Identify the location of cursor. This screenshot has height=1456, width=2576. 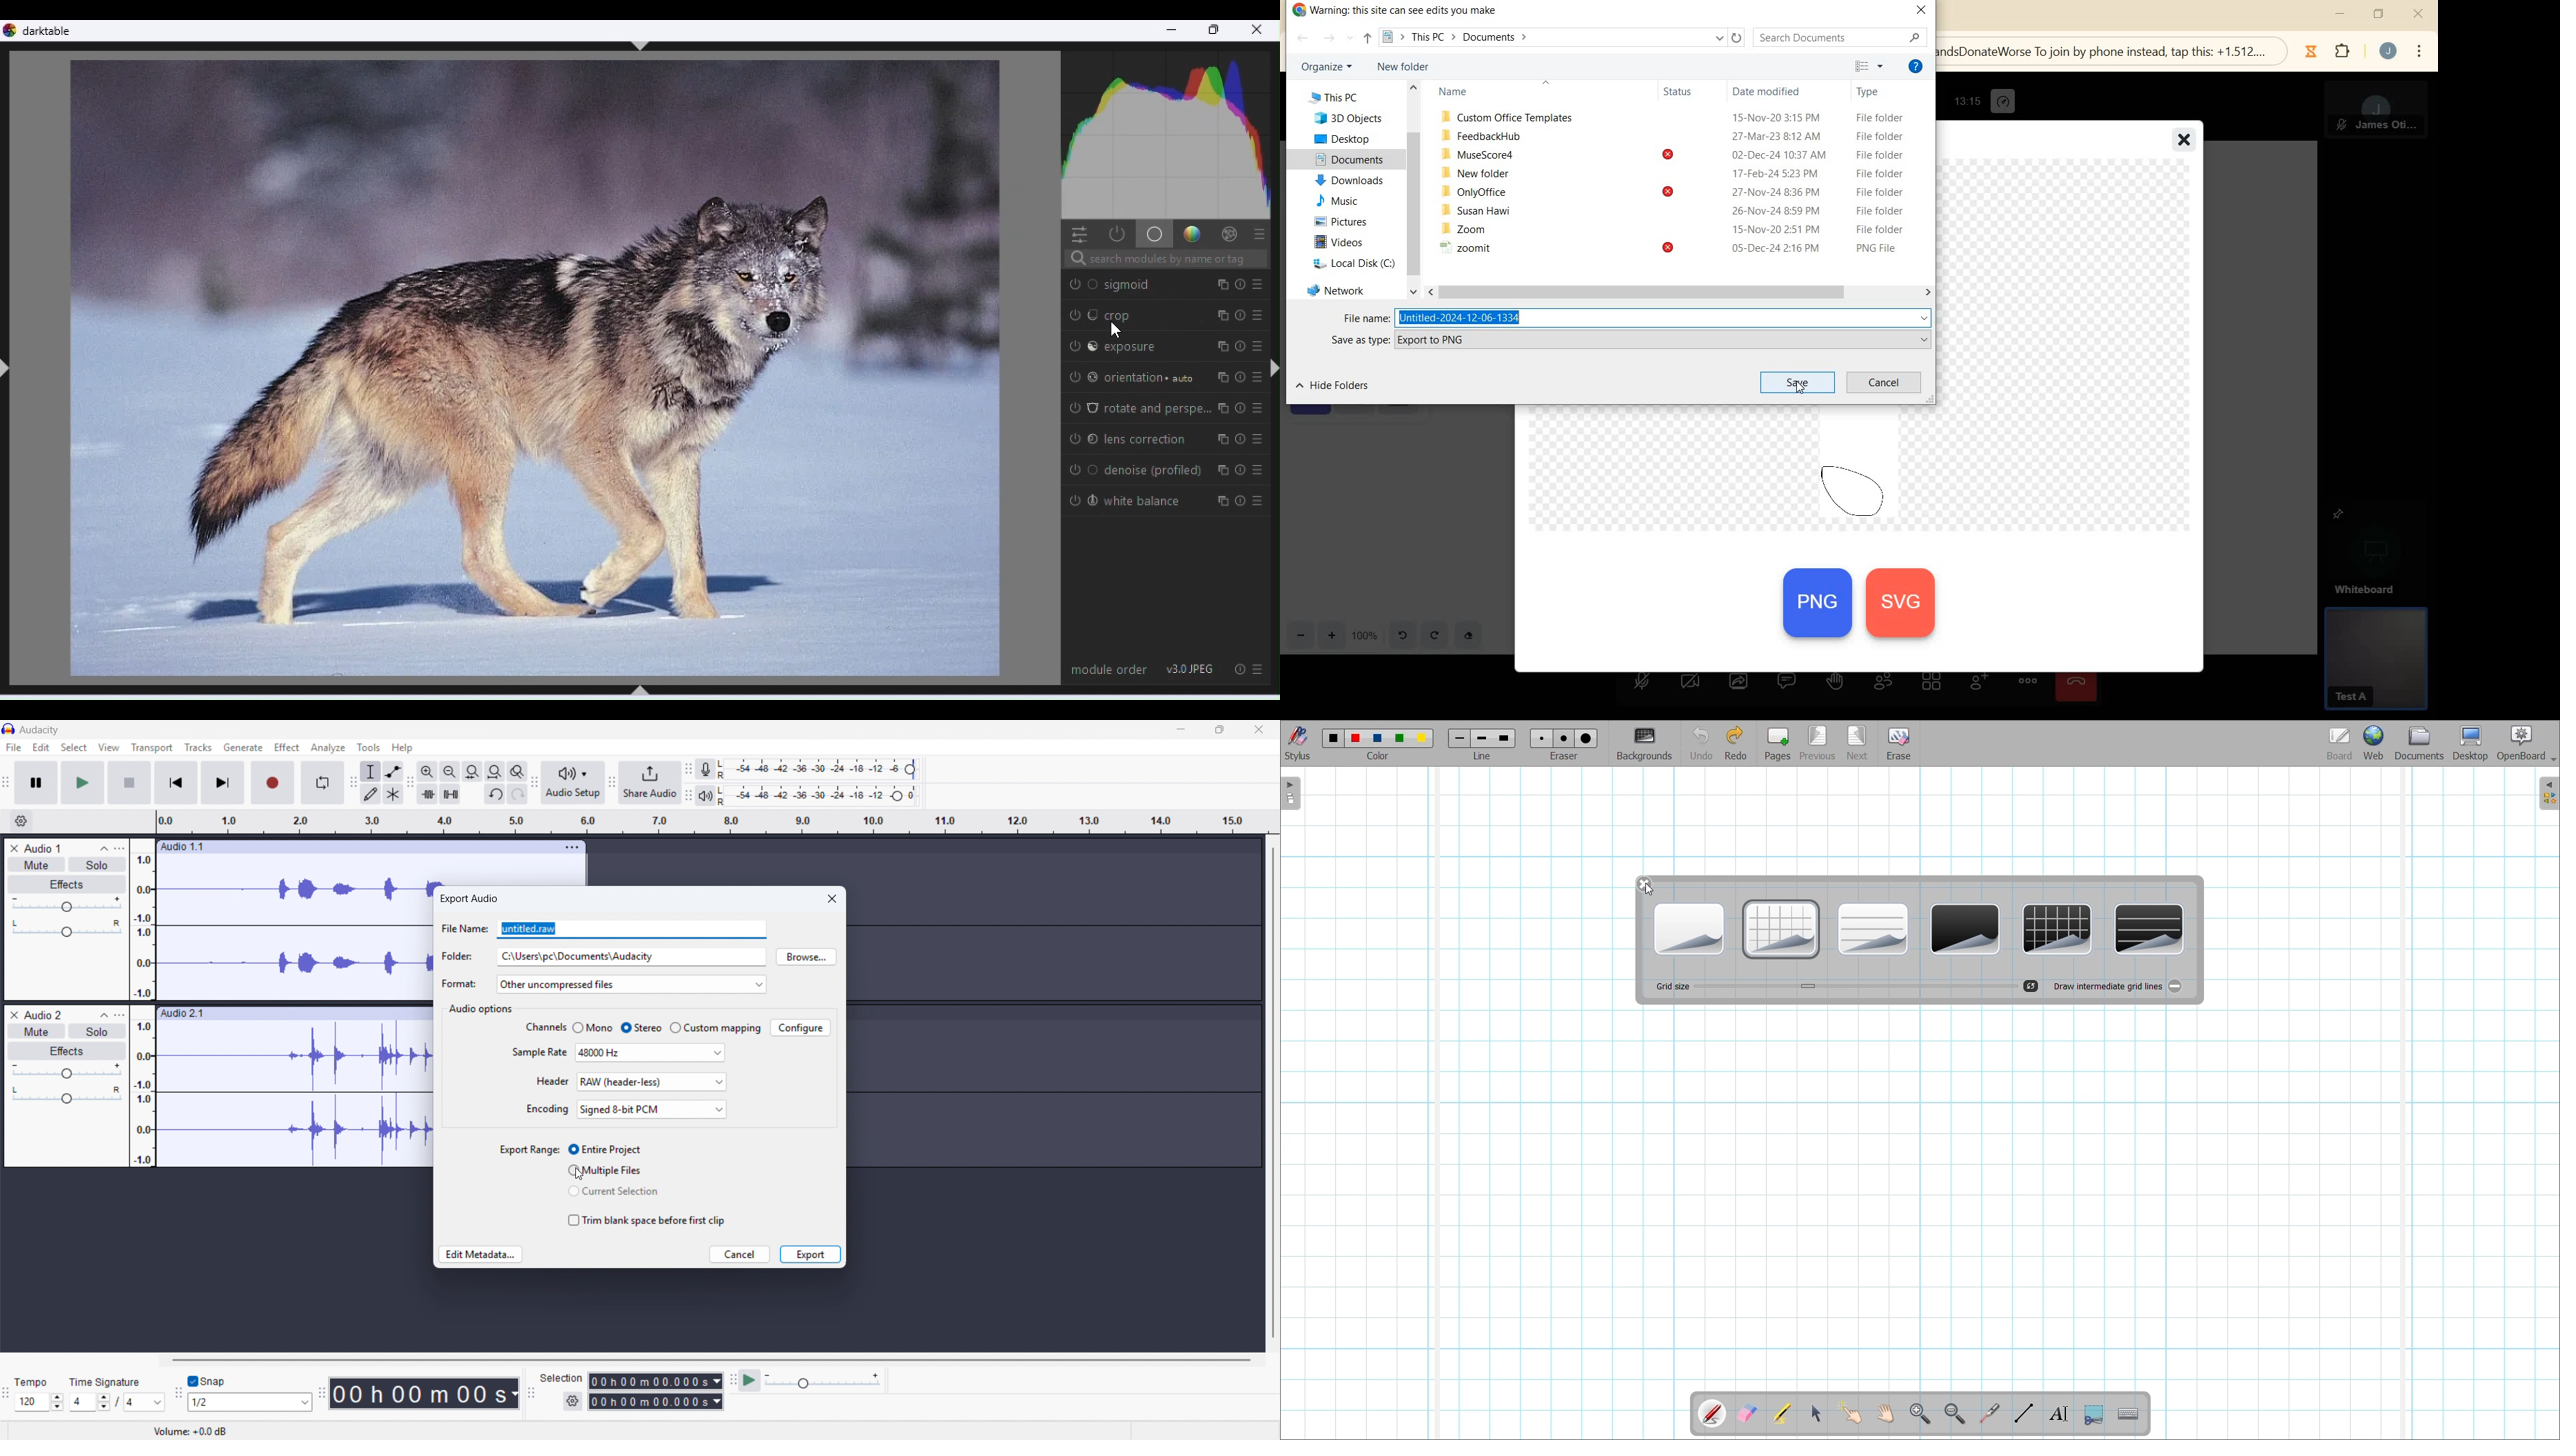
(1116, 331).